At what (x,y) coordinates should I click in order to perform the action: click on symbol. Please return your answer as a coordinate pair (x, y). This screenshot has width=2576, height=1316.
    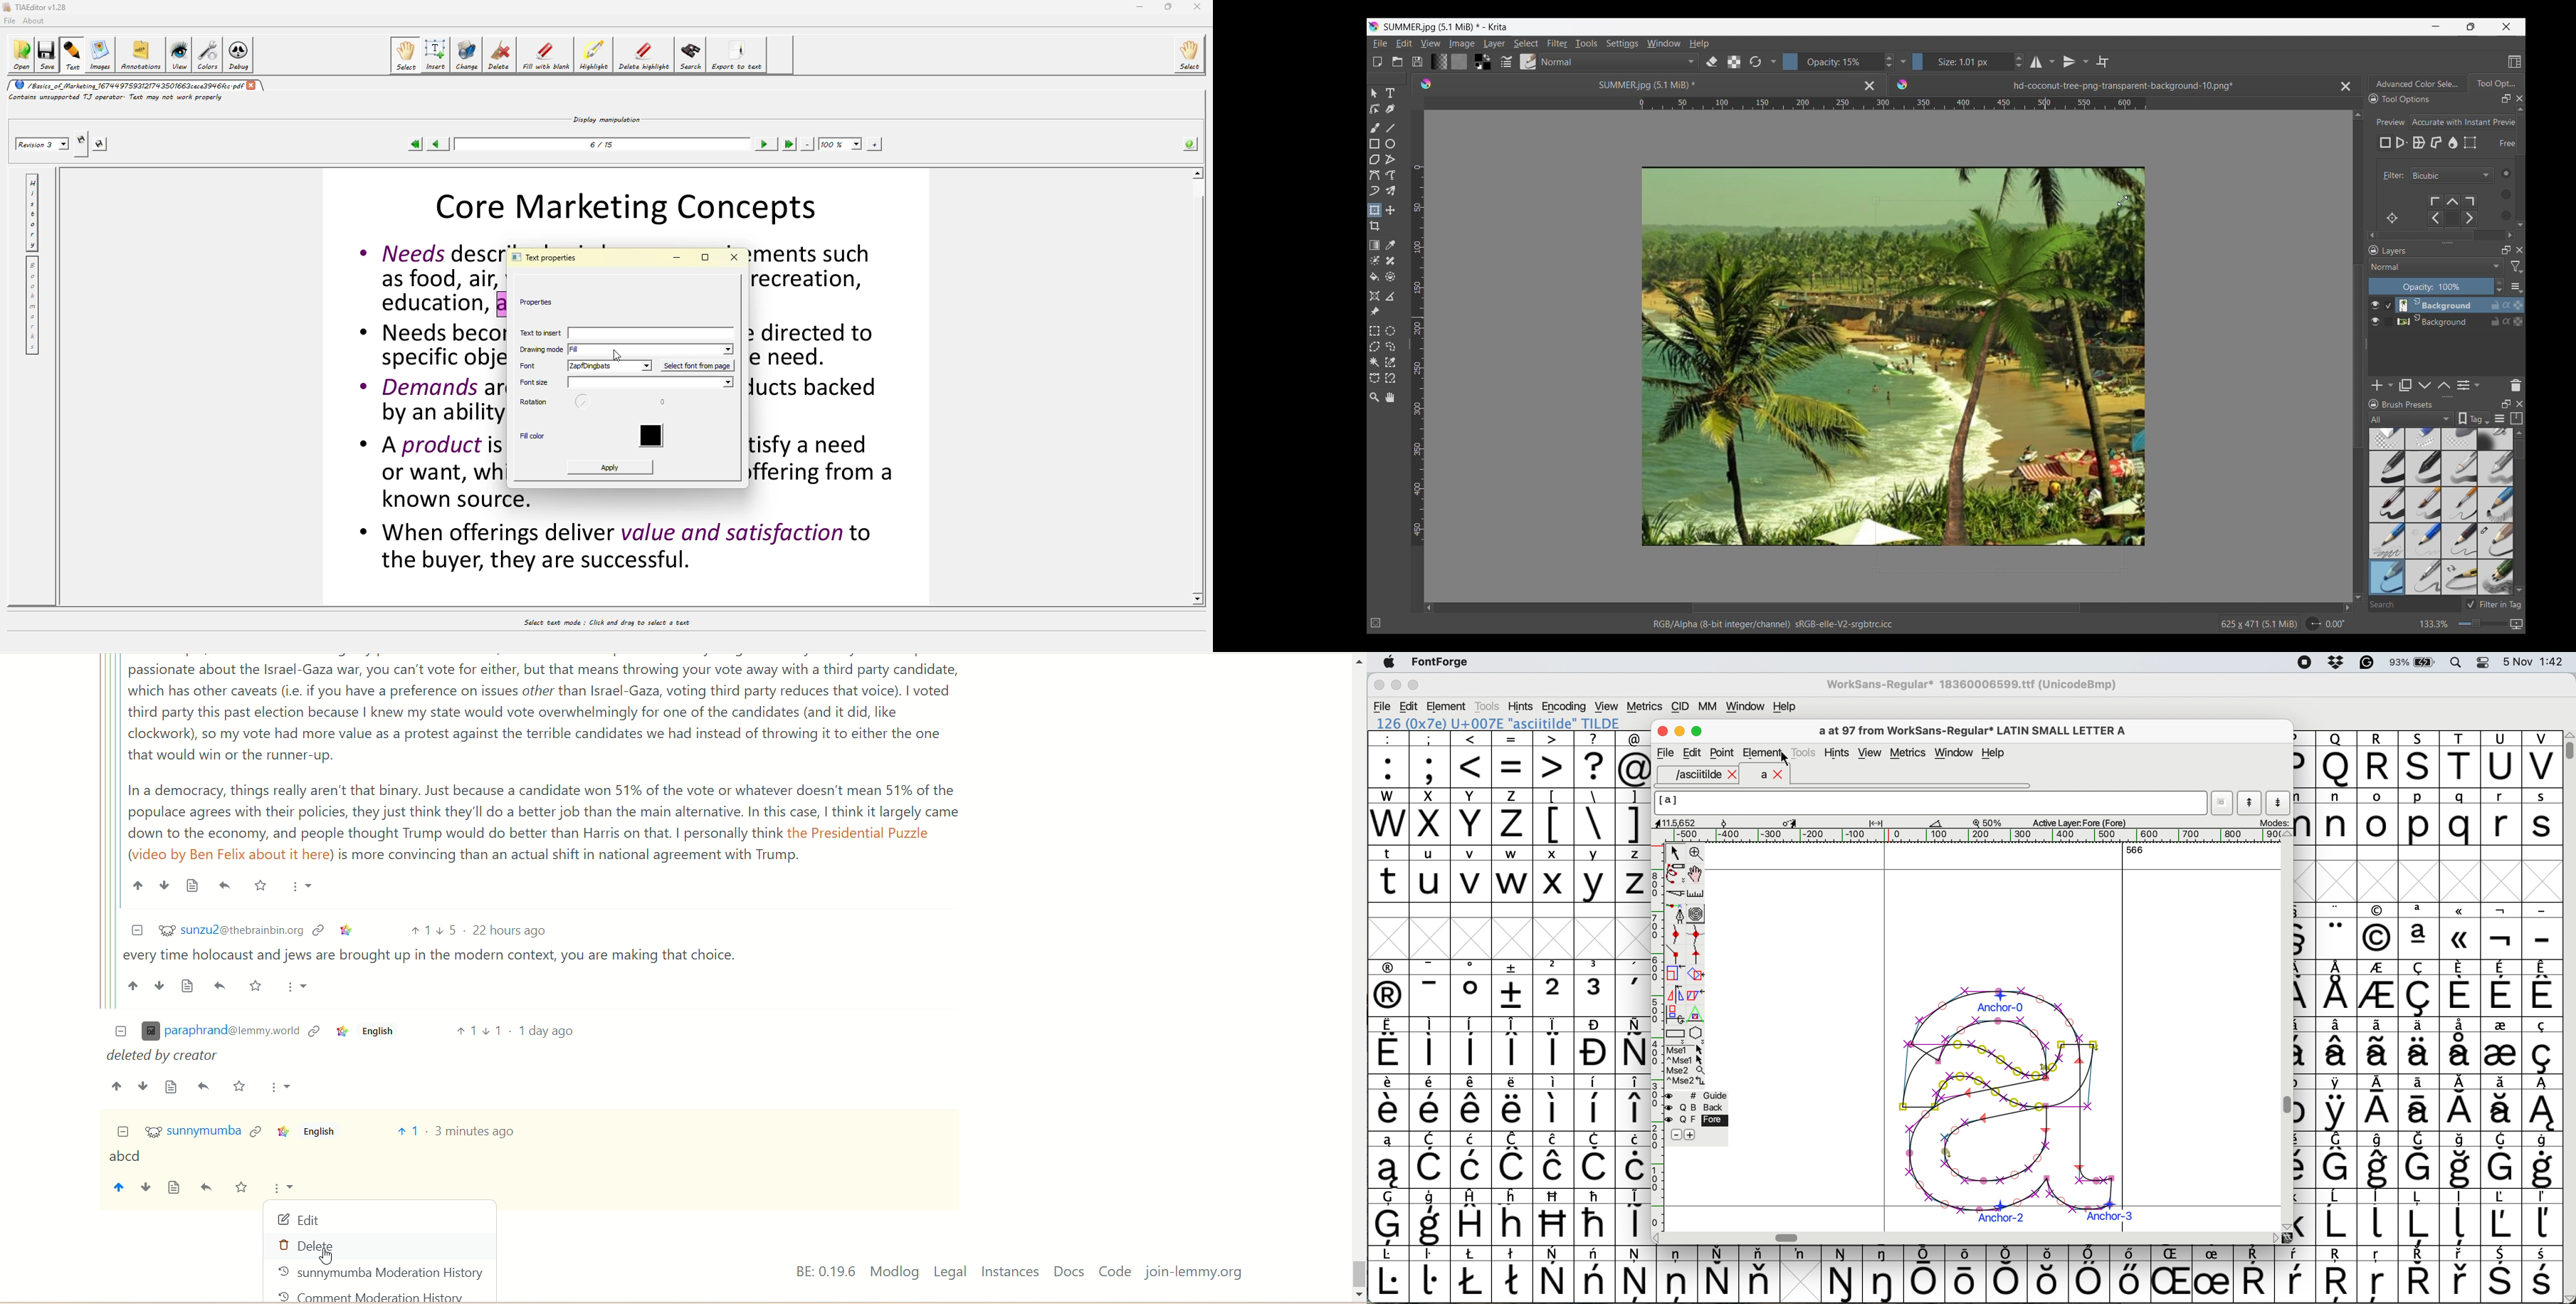
    Looking at the image, I should click on (2337, 931).